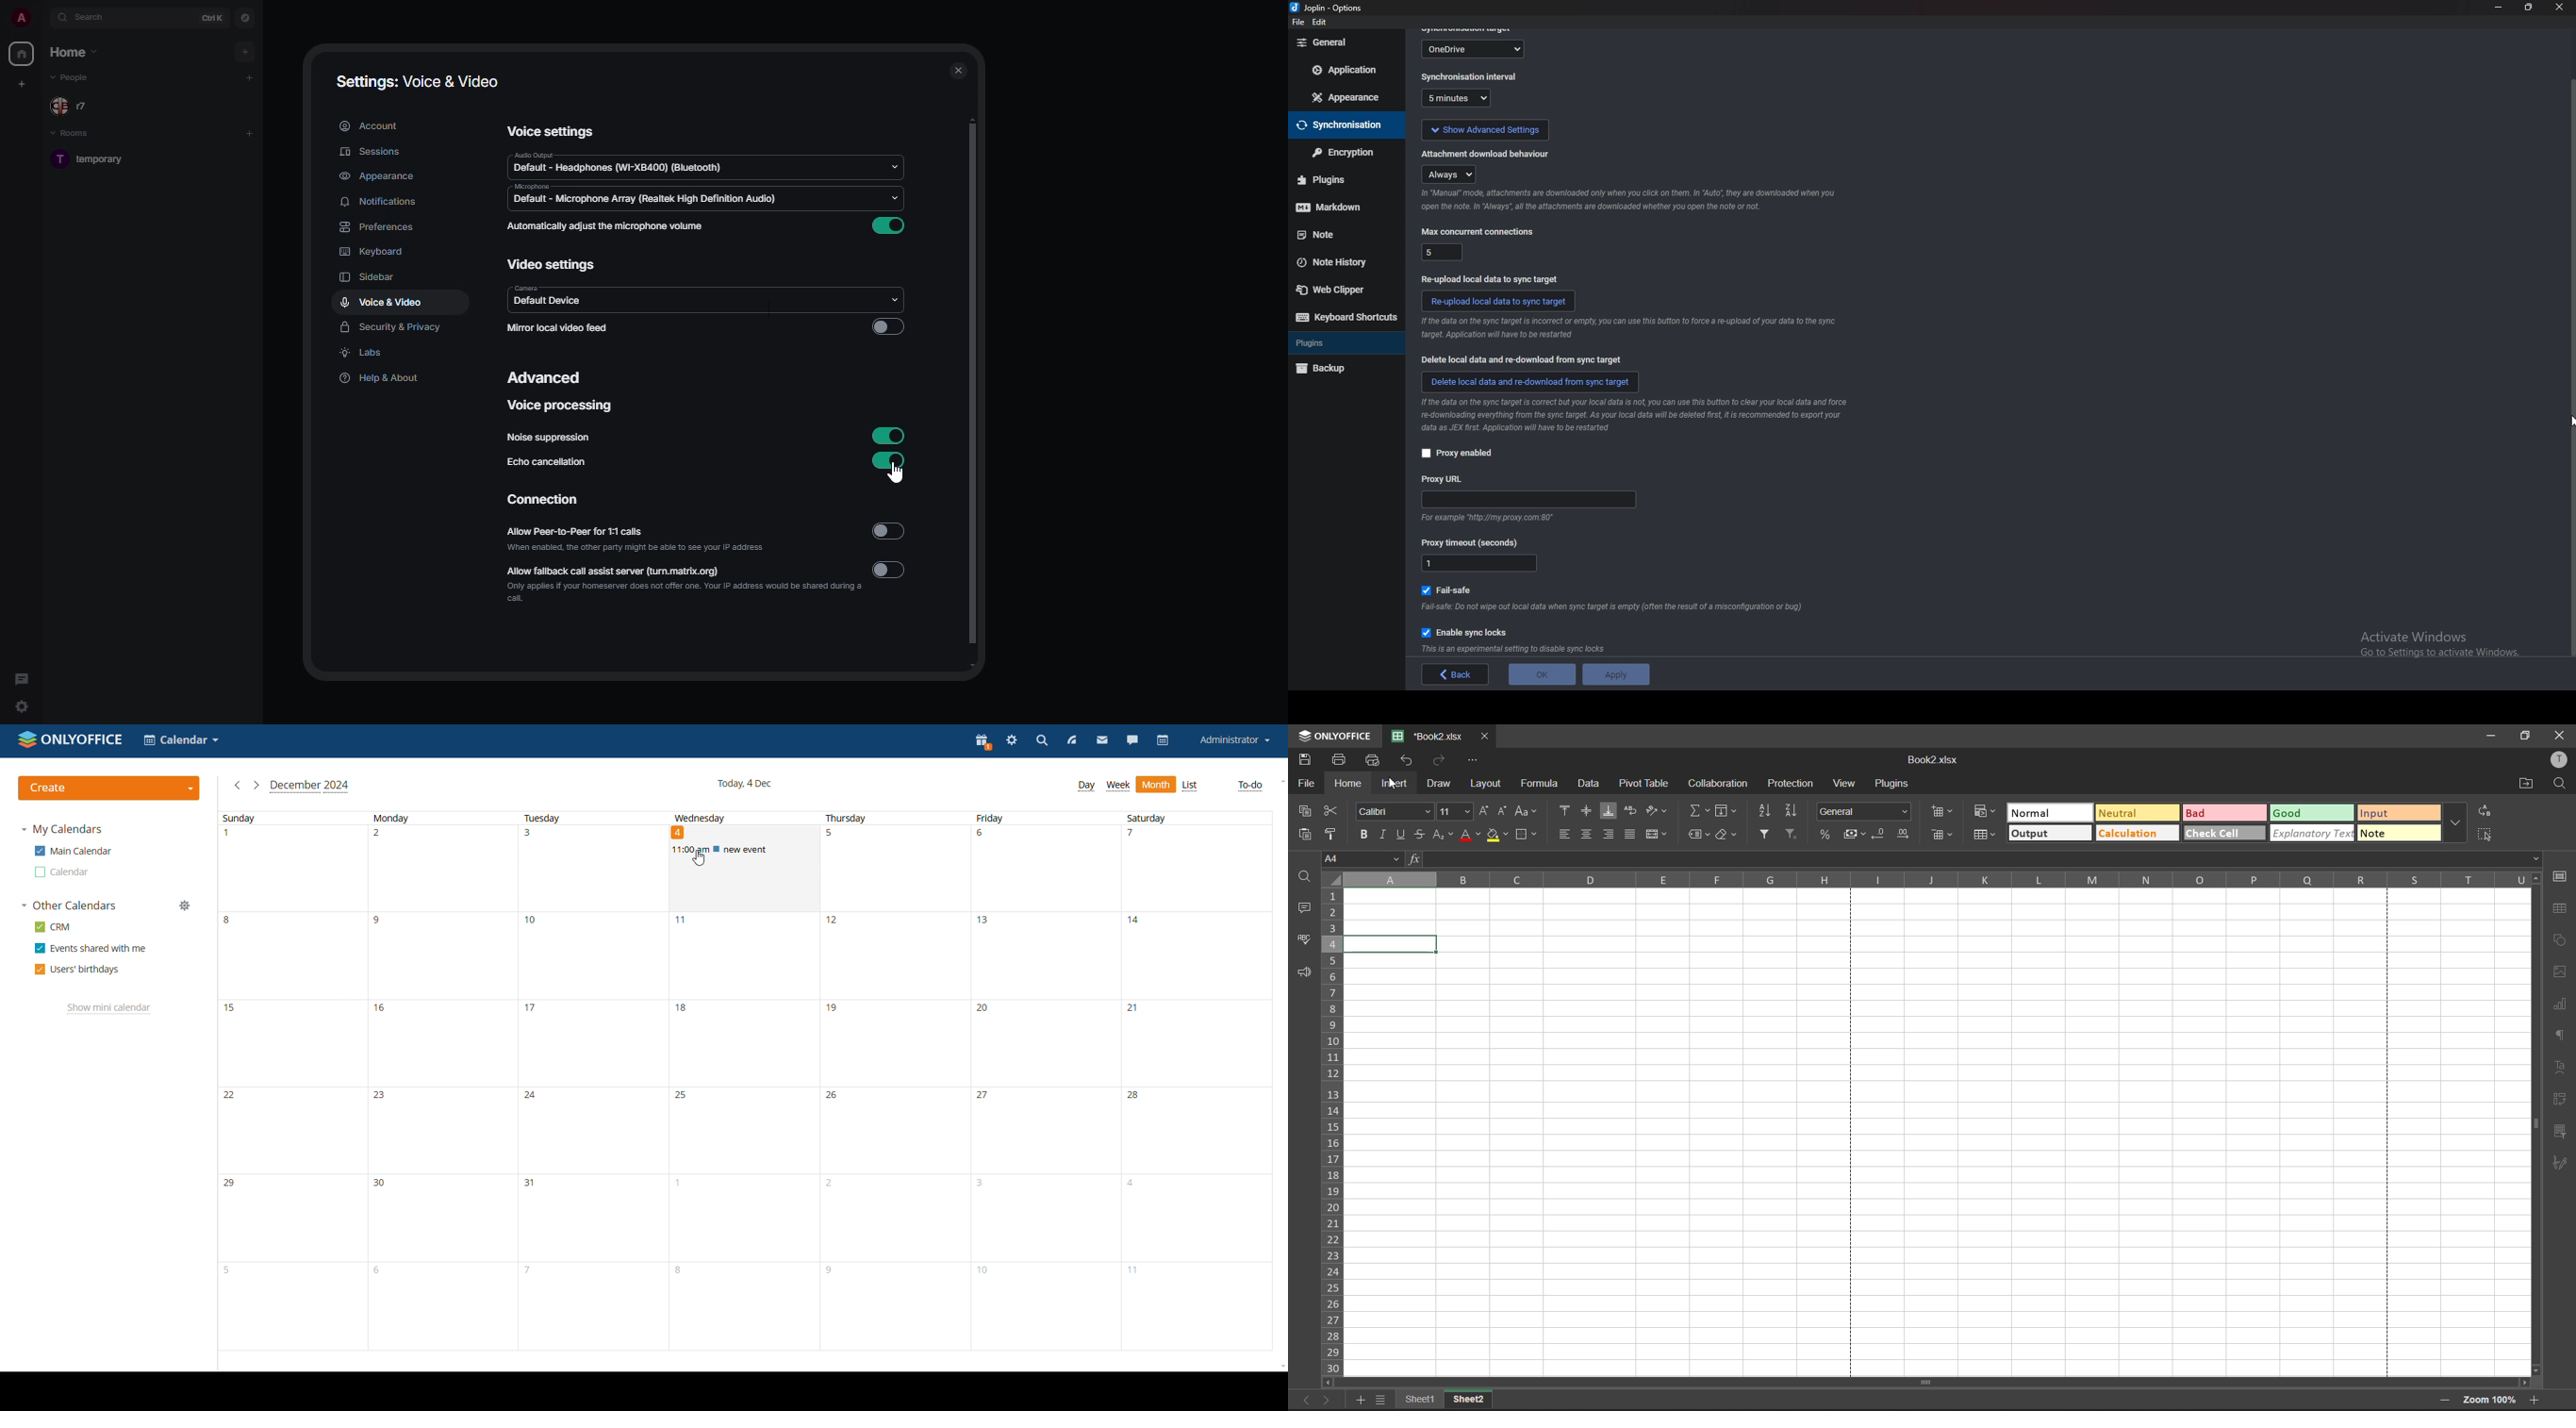 The image size is (2576, 1428). I want to click on good, so click(2312, 812).